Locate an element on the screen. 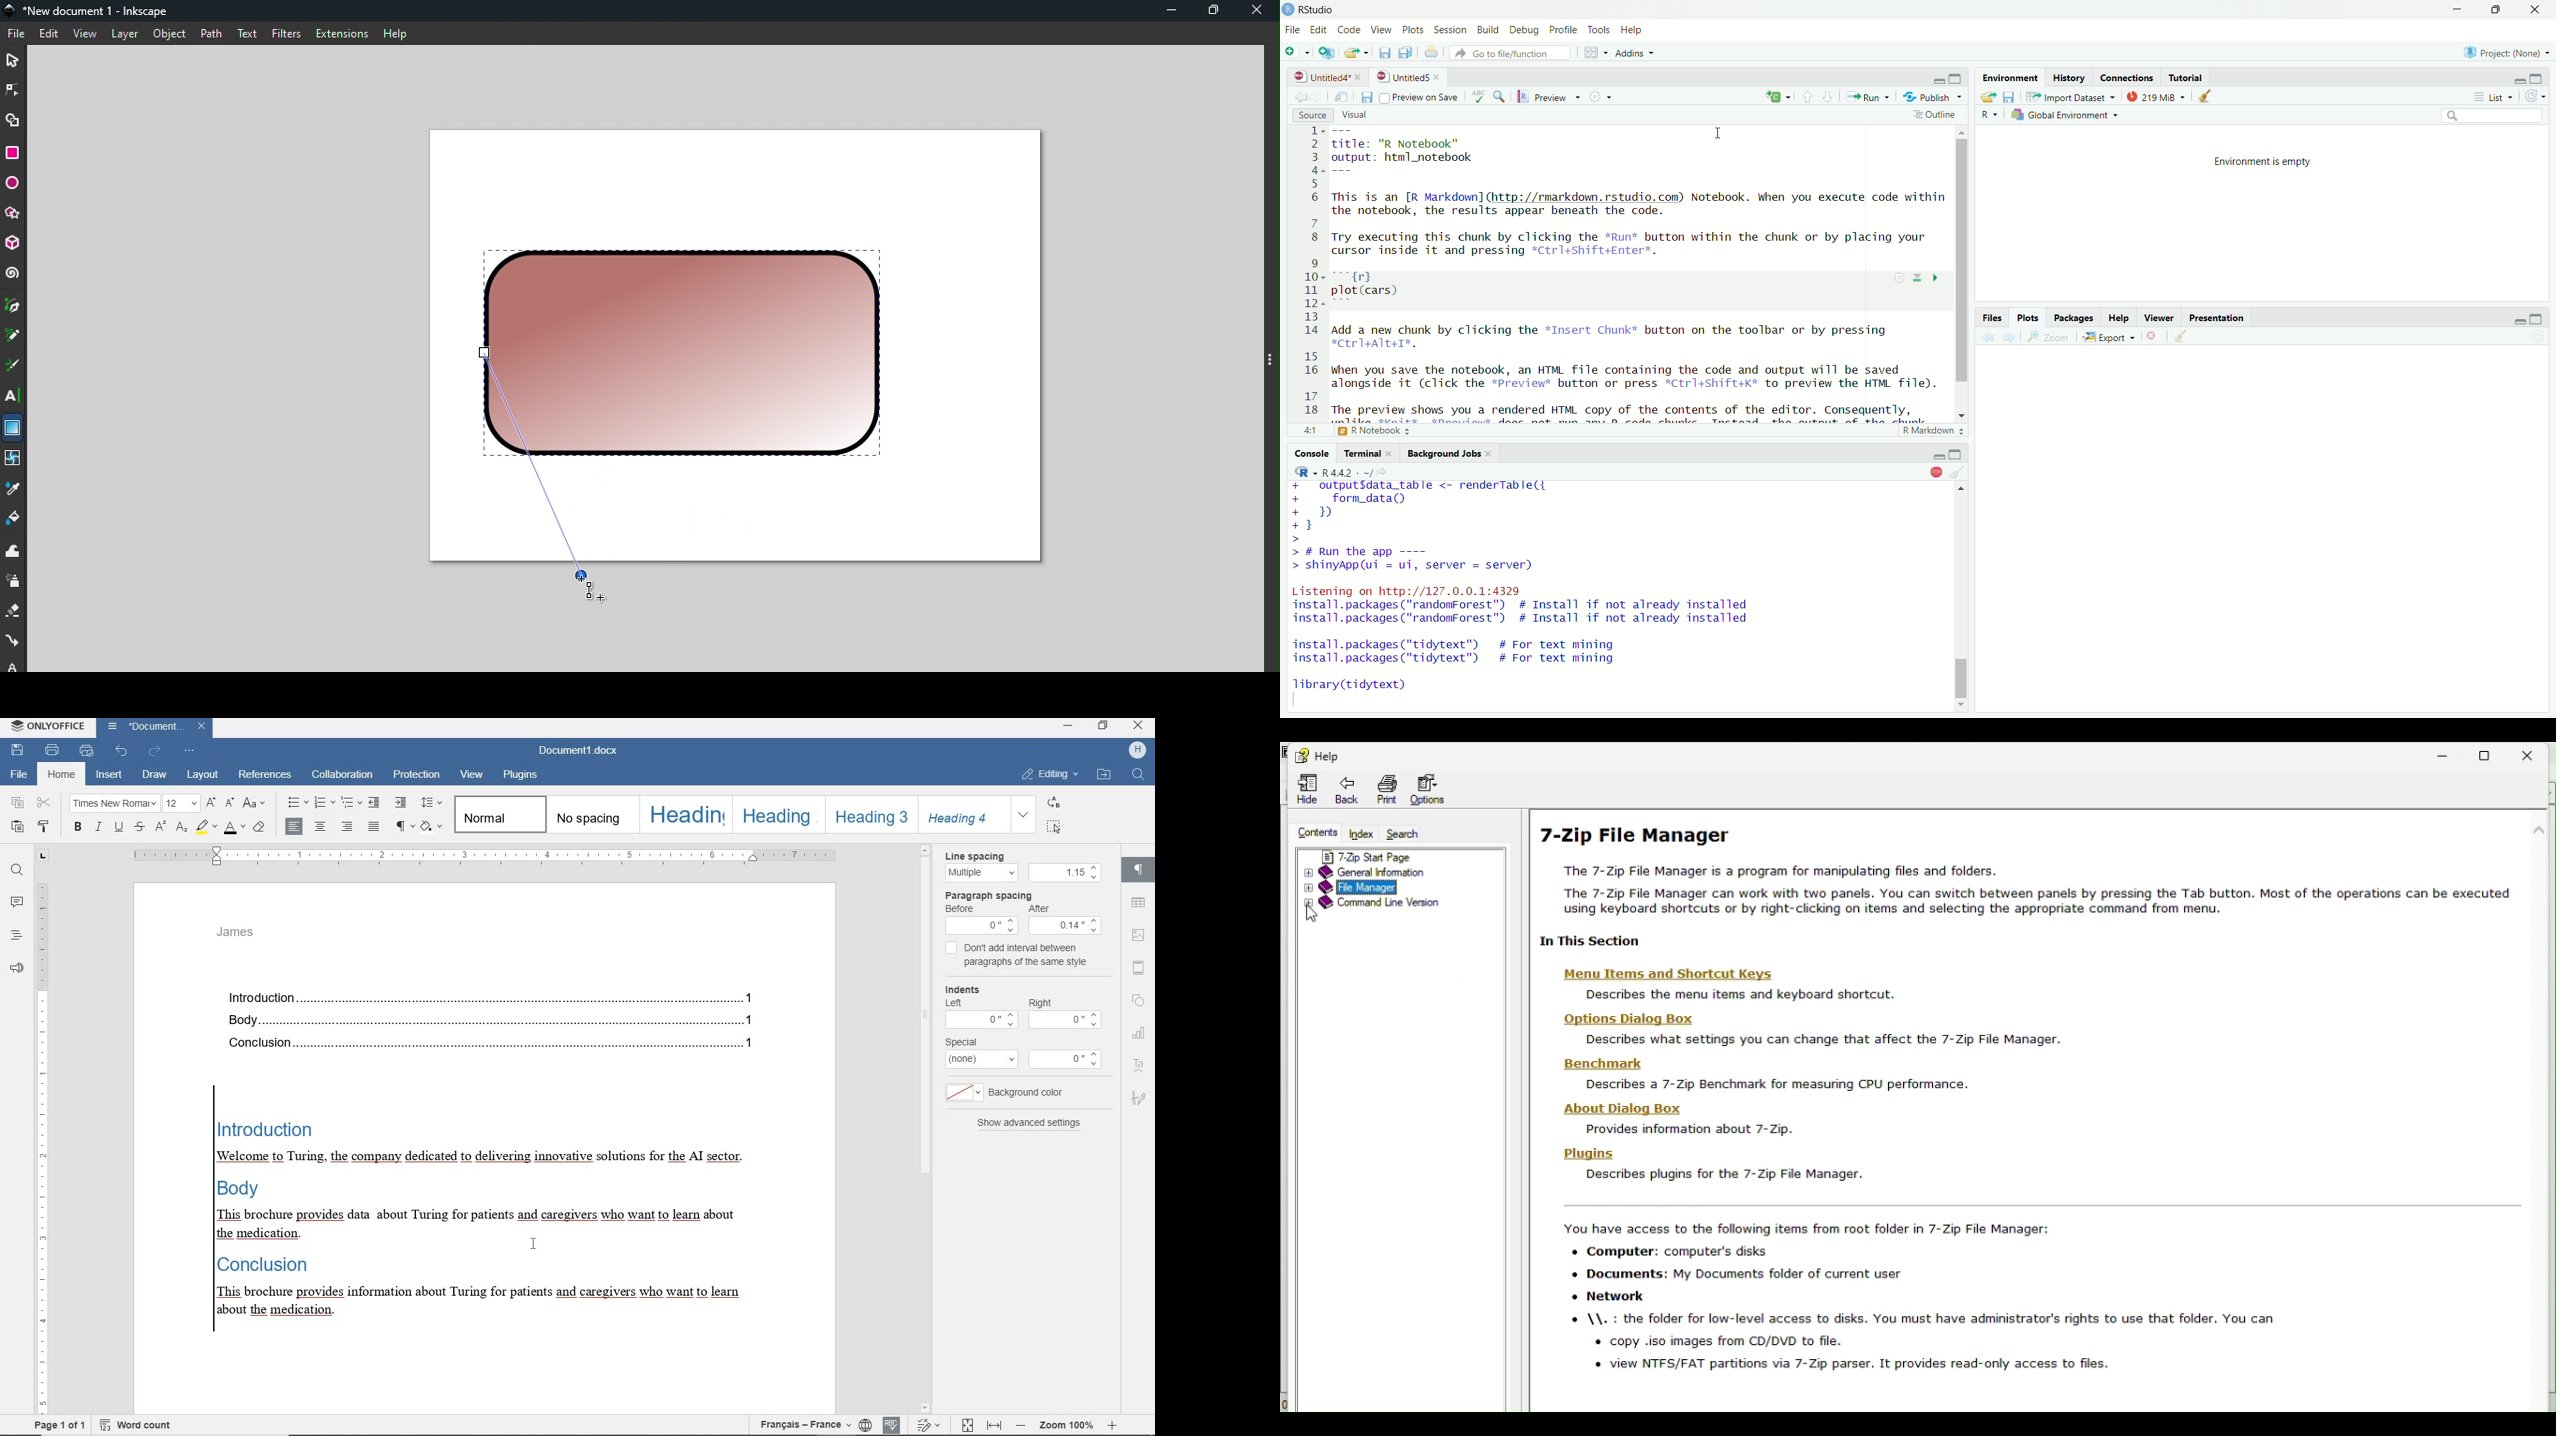  Untitled5 is located at coordinates (1412, 77).